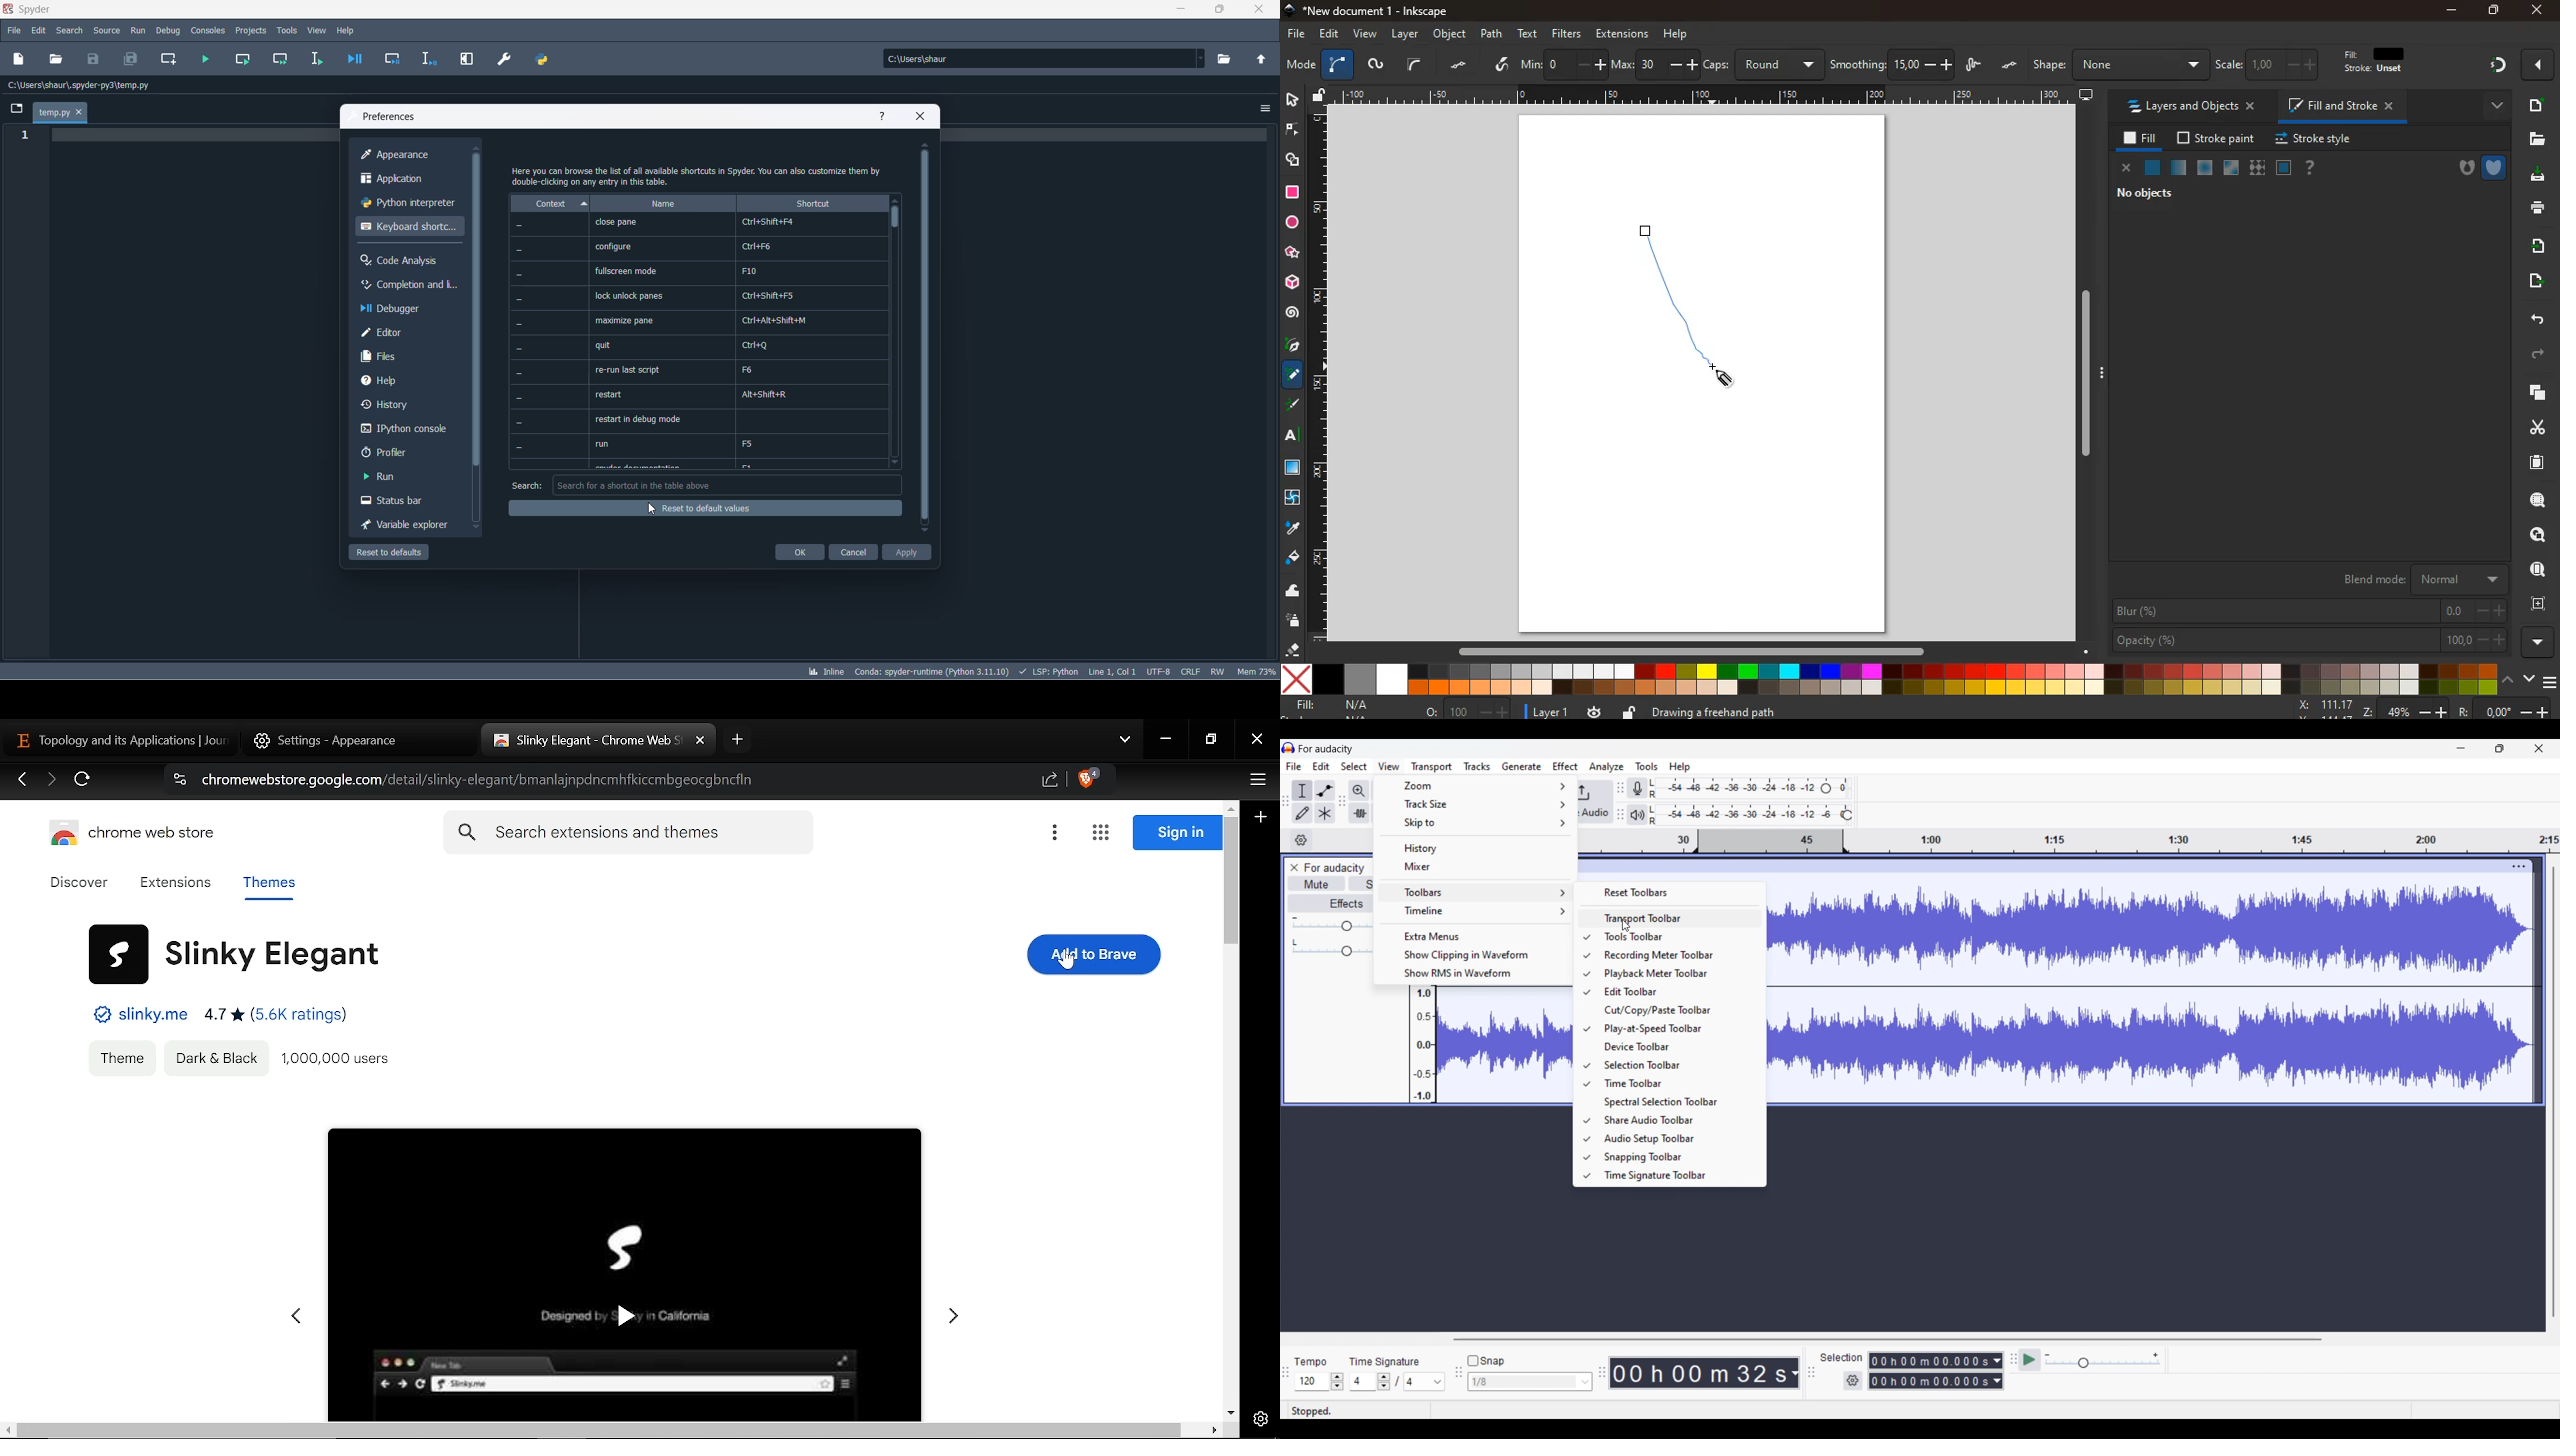 The height and width of the screenshot is (1456, 2576). I want to click on source, so click(105, 31).